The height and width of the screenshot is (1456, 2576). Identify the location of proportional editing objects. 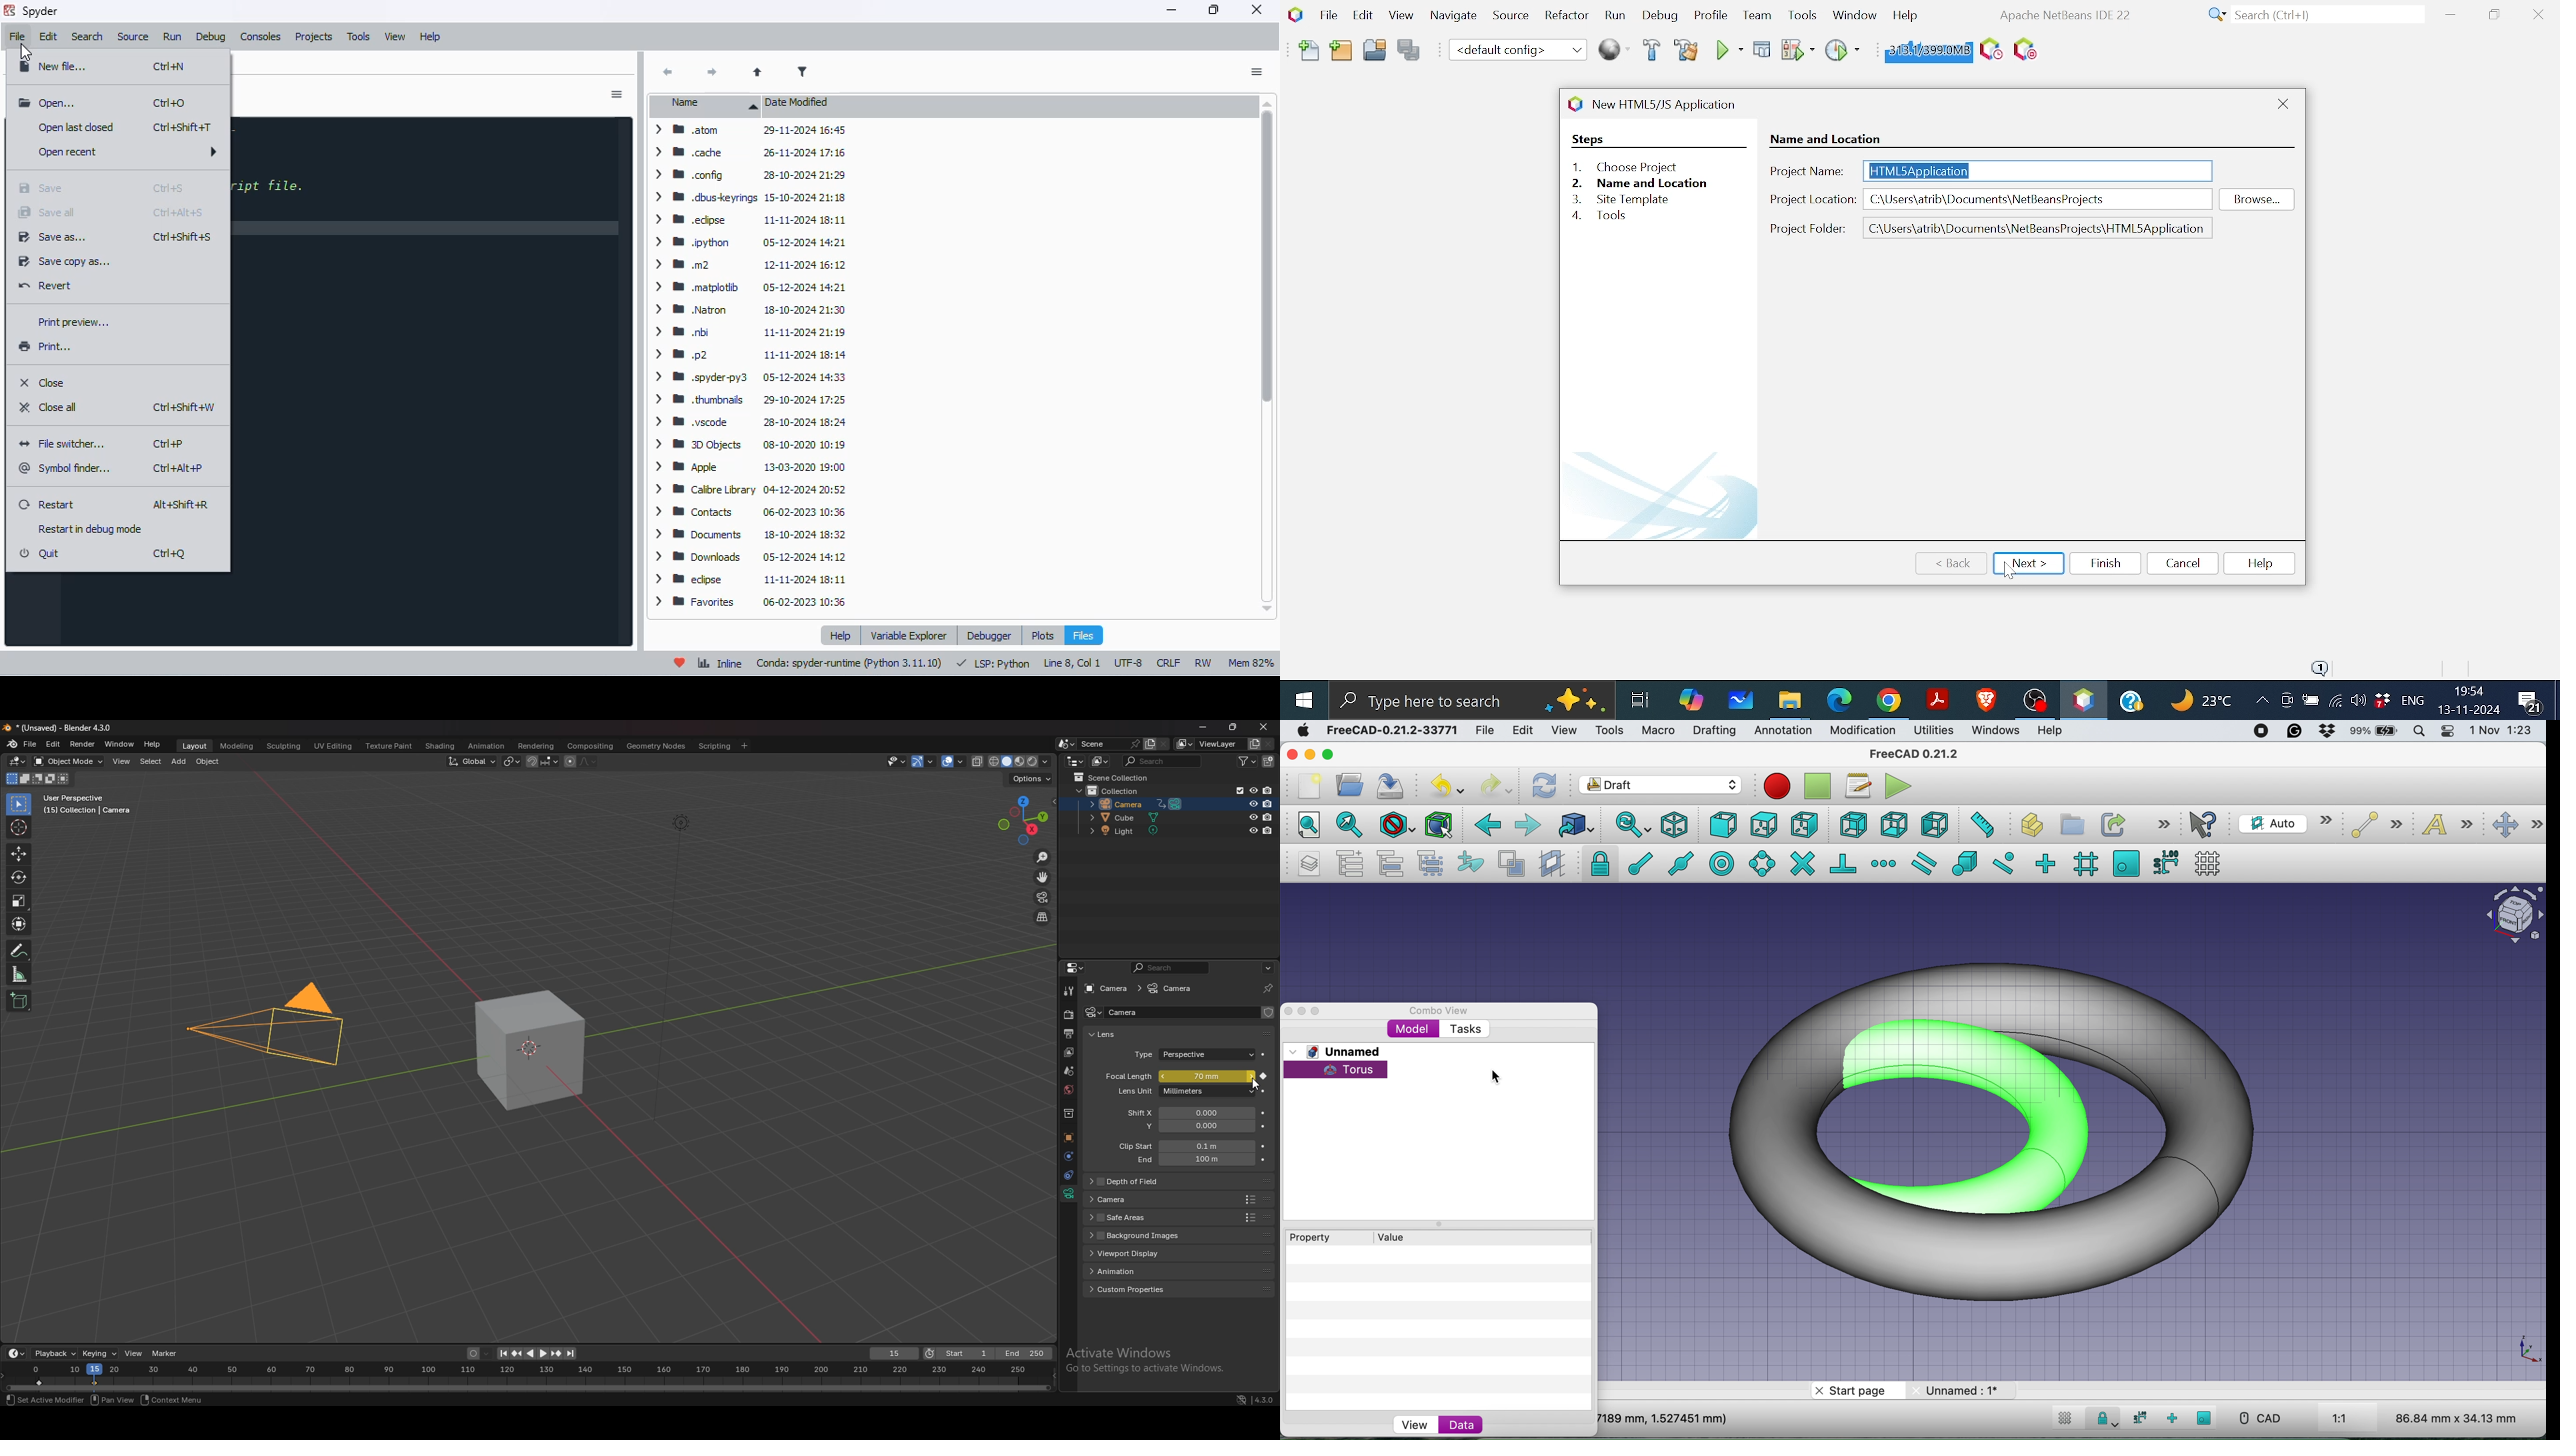
(567, 761).